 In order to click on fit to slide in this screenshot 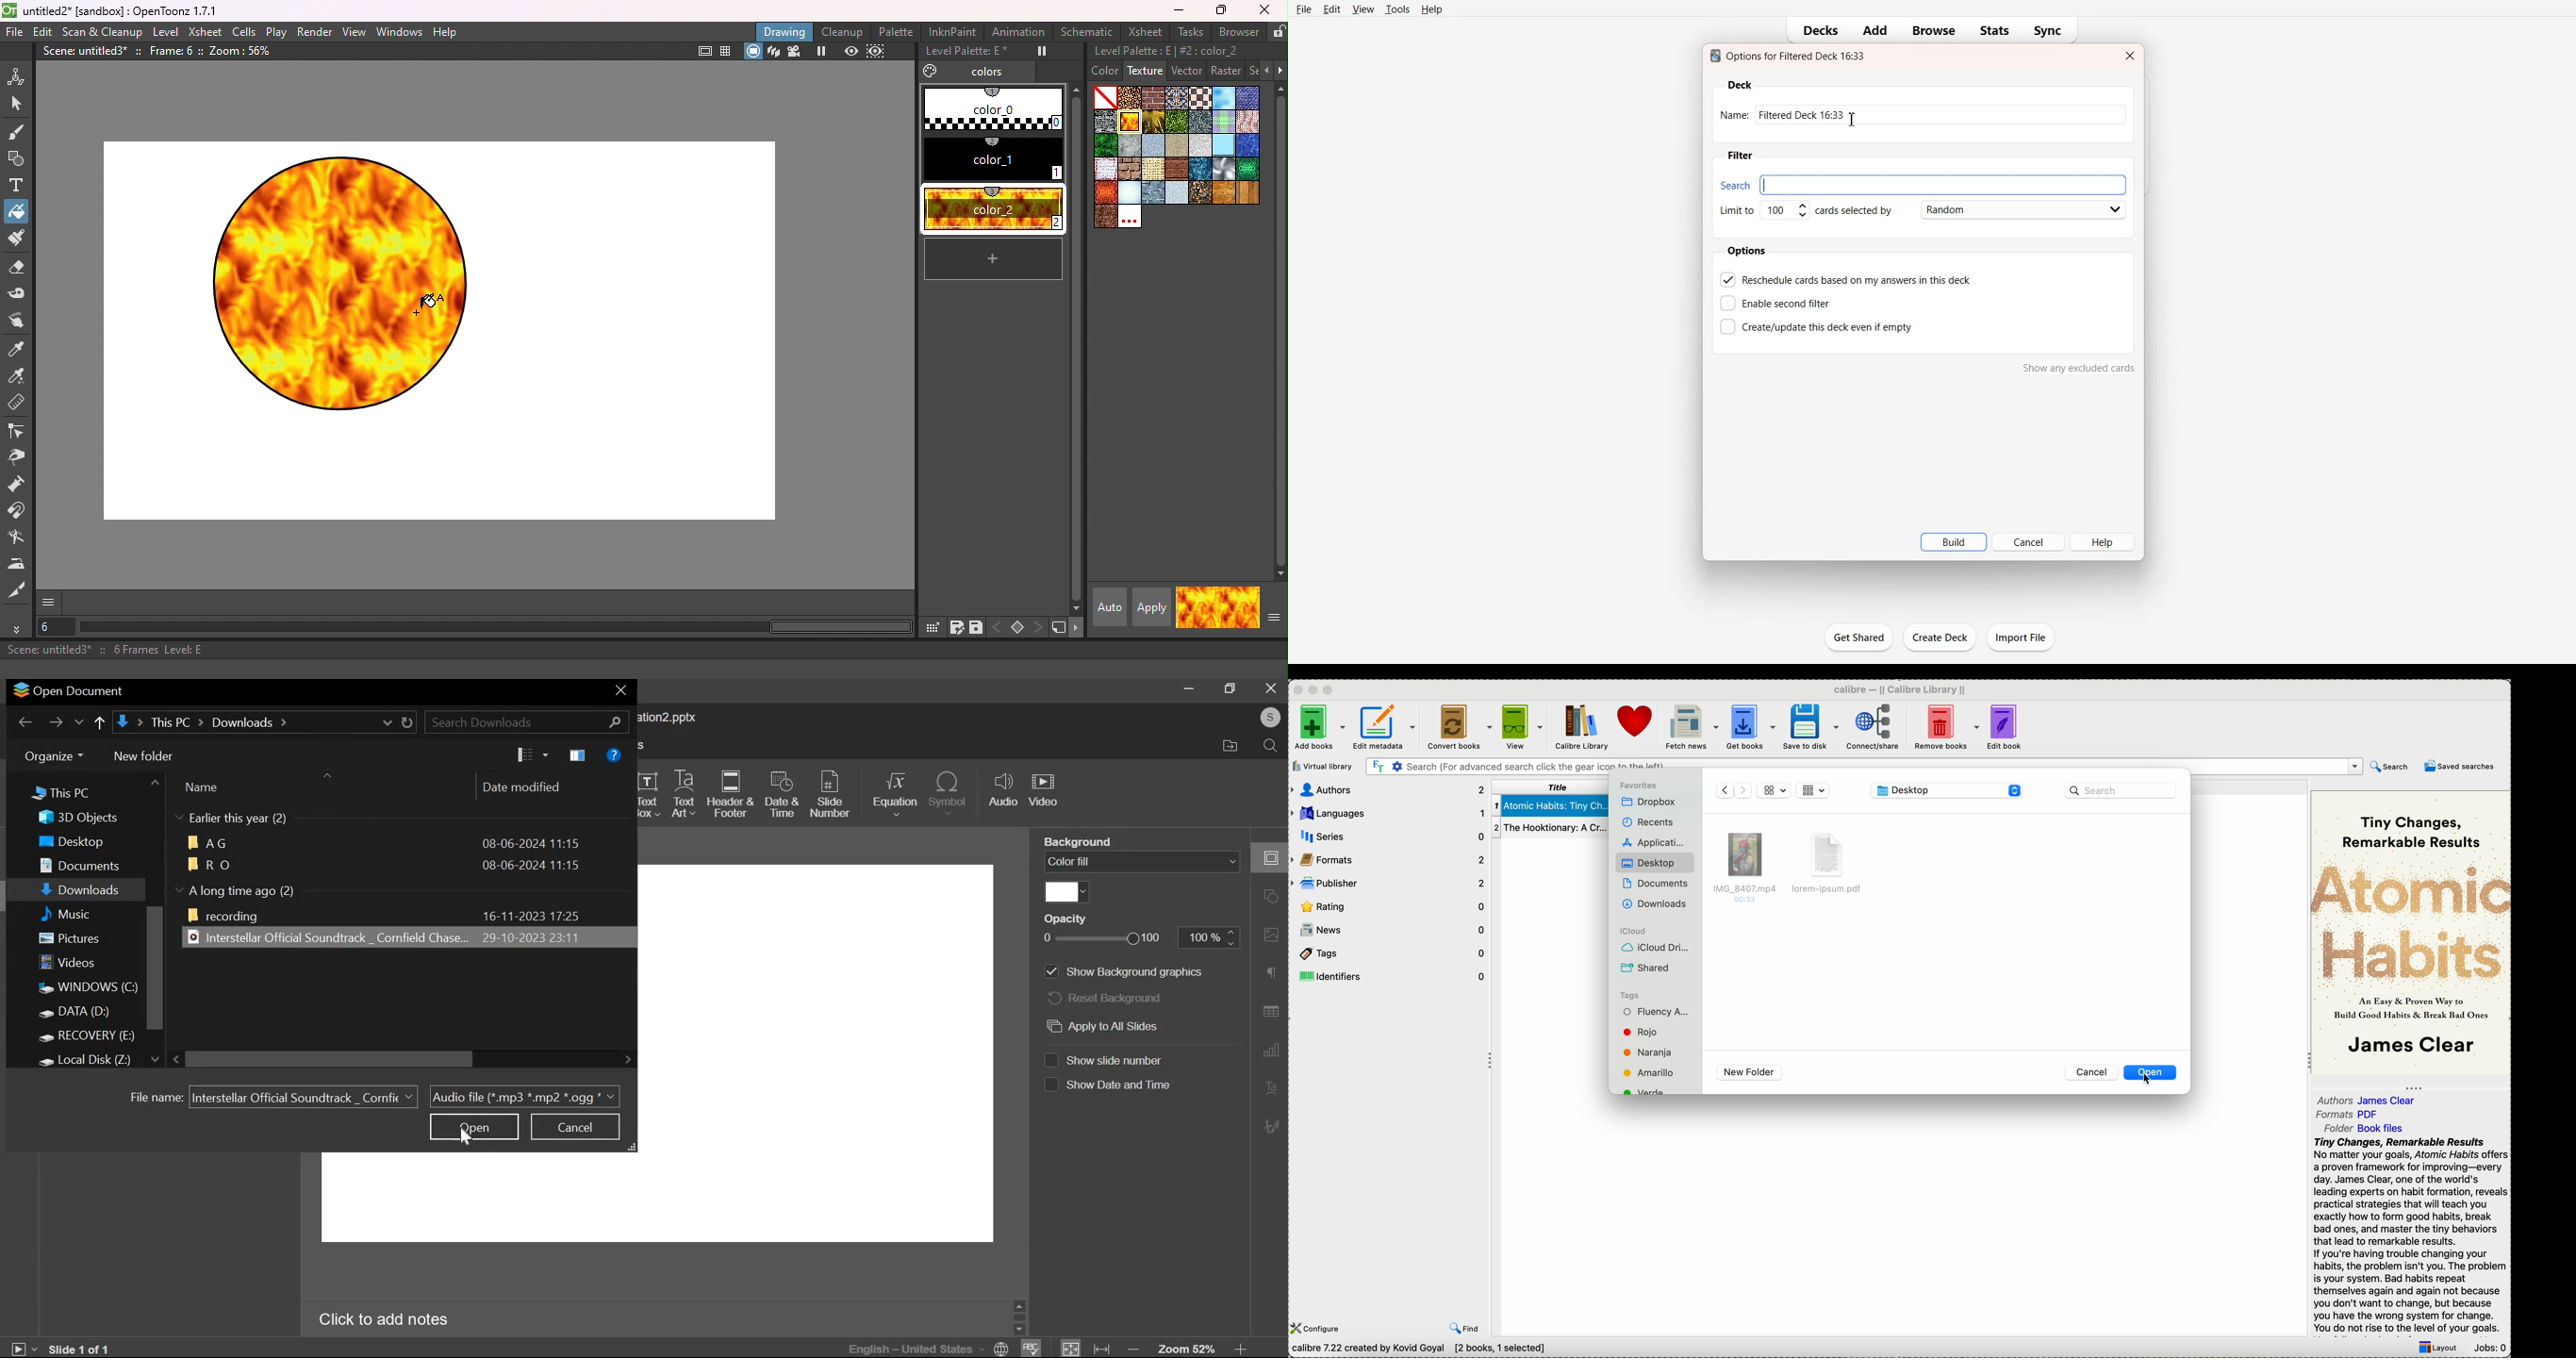, I will do `click(1070, 1347)`.